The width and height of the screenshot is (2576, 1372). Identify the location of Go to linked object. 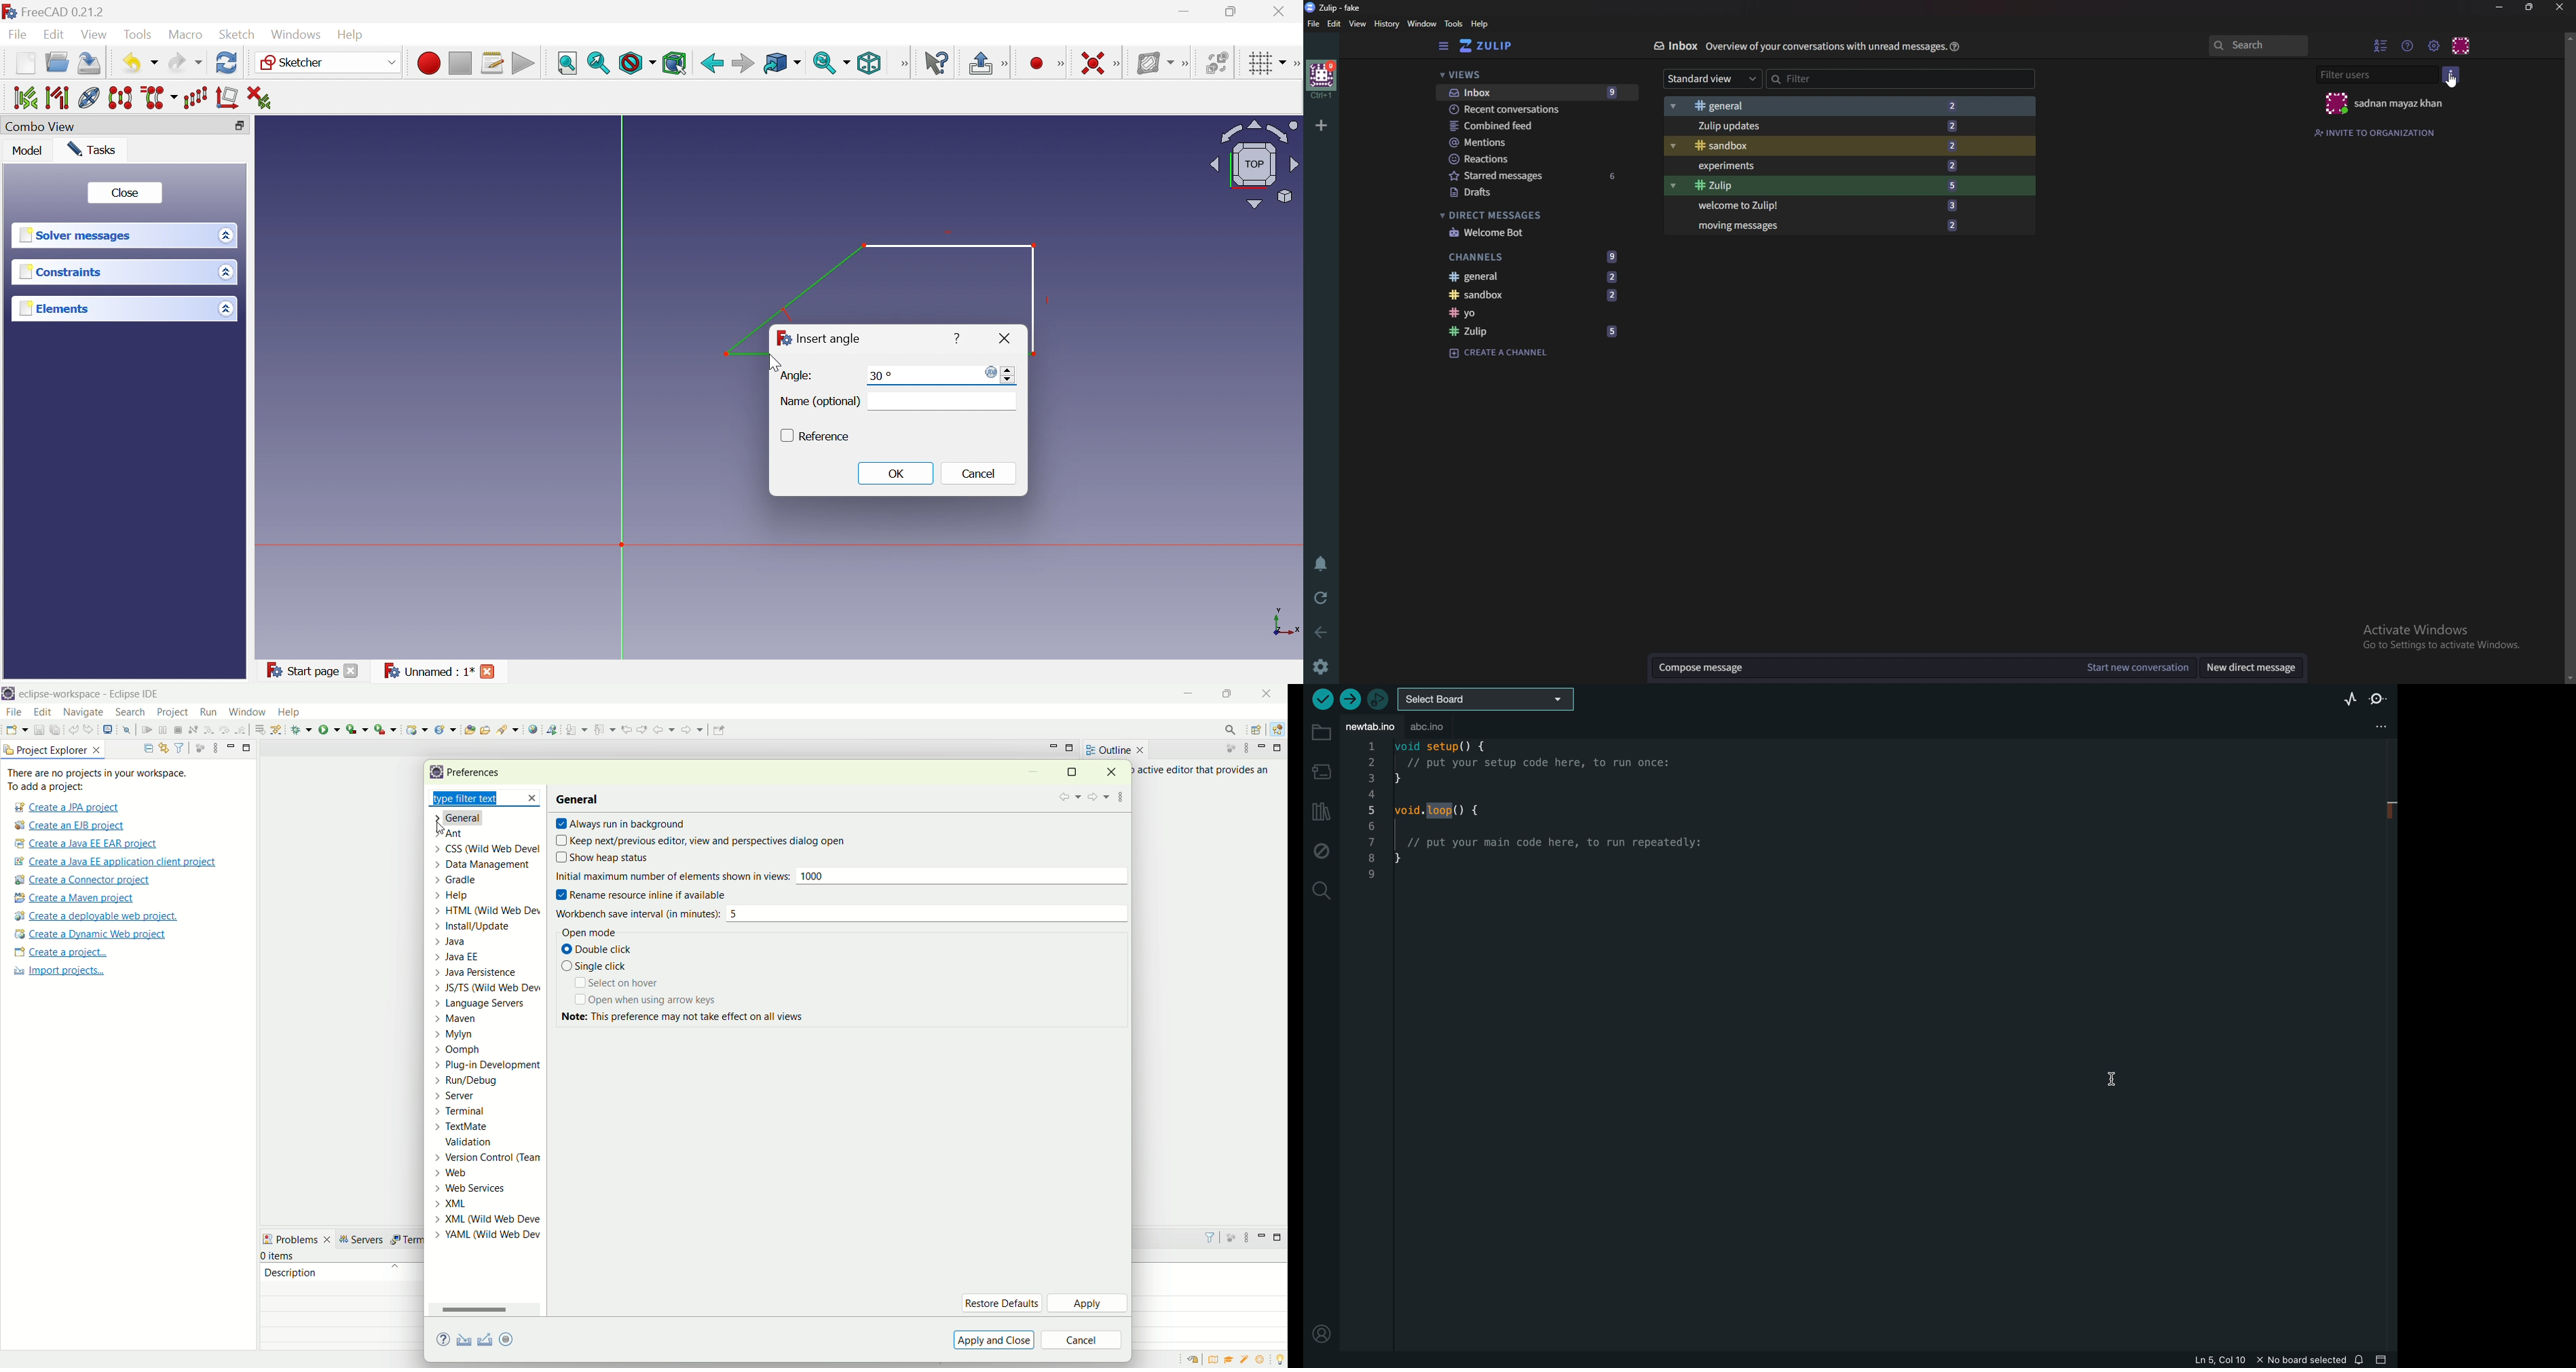
(774, 62).